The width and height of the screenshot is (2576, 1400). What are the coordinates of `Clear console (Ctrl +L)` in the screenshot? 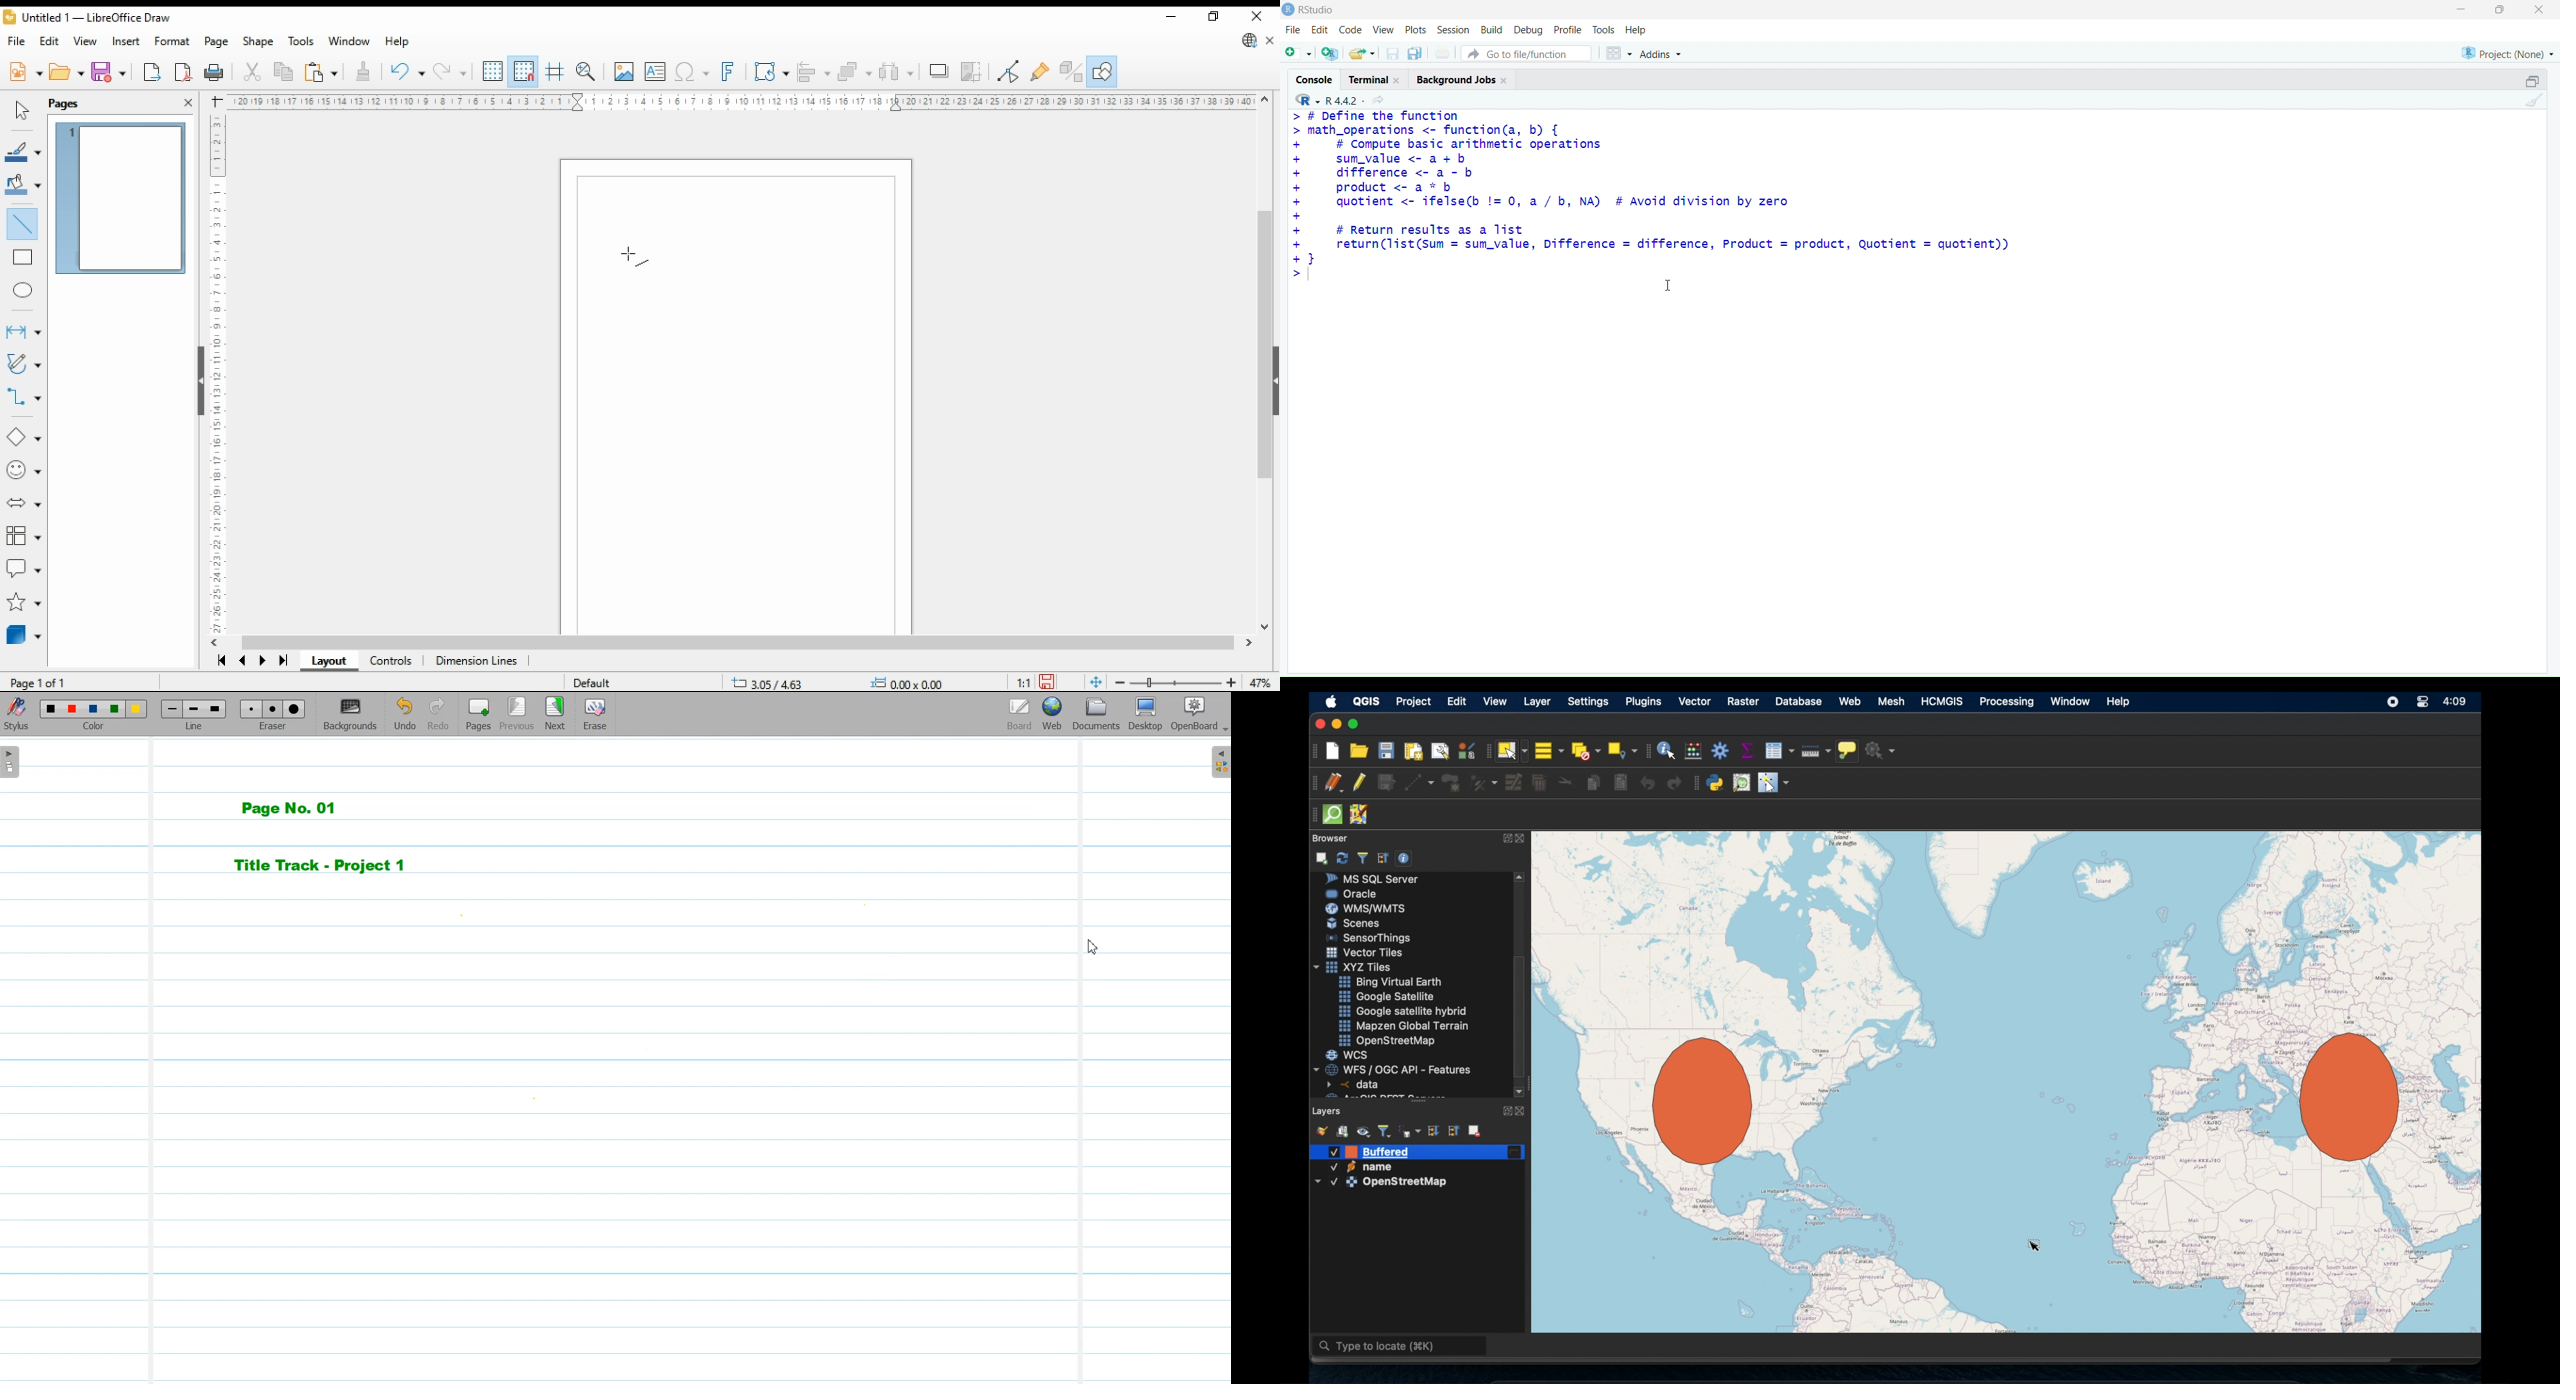 It's located at (2531, 103).